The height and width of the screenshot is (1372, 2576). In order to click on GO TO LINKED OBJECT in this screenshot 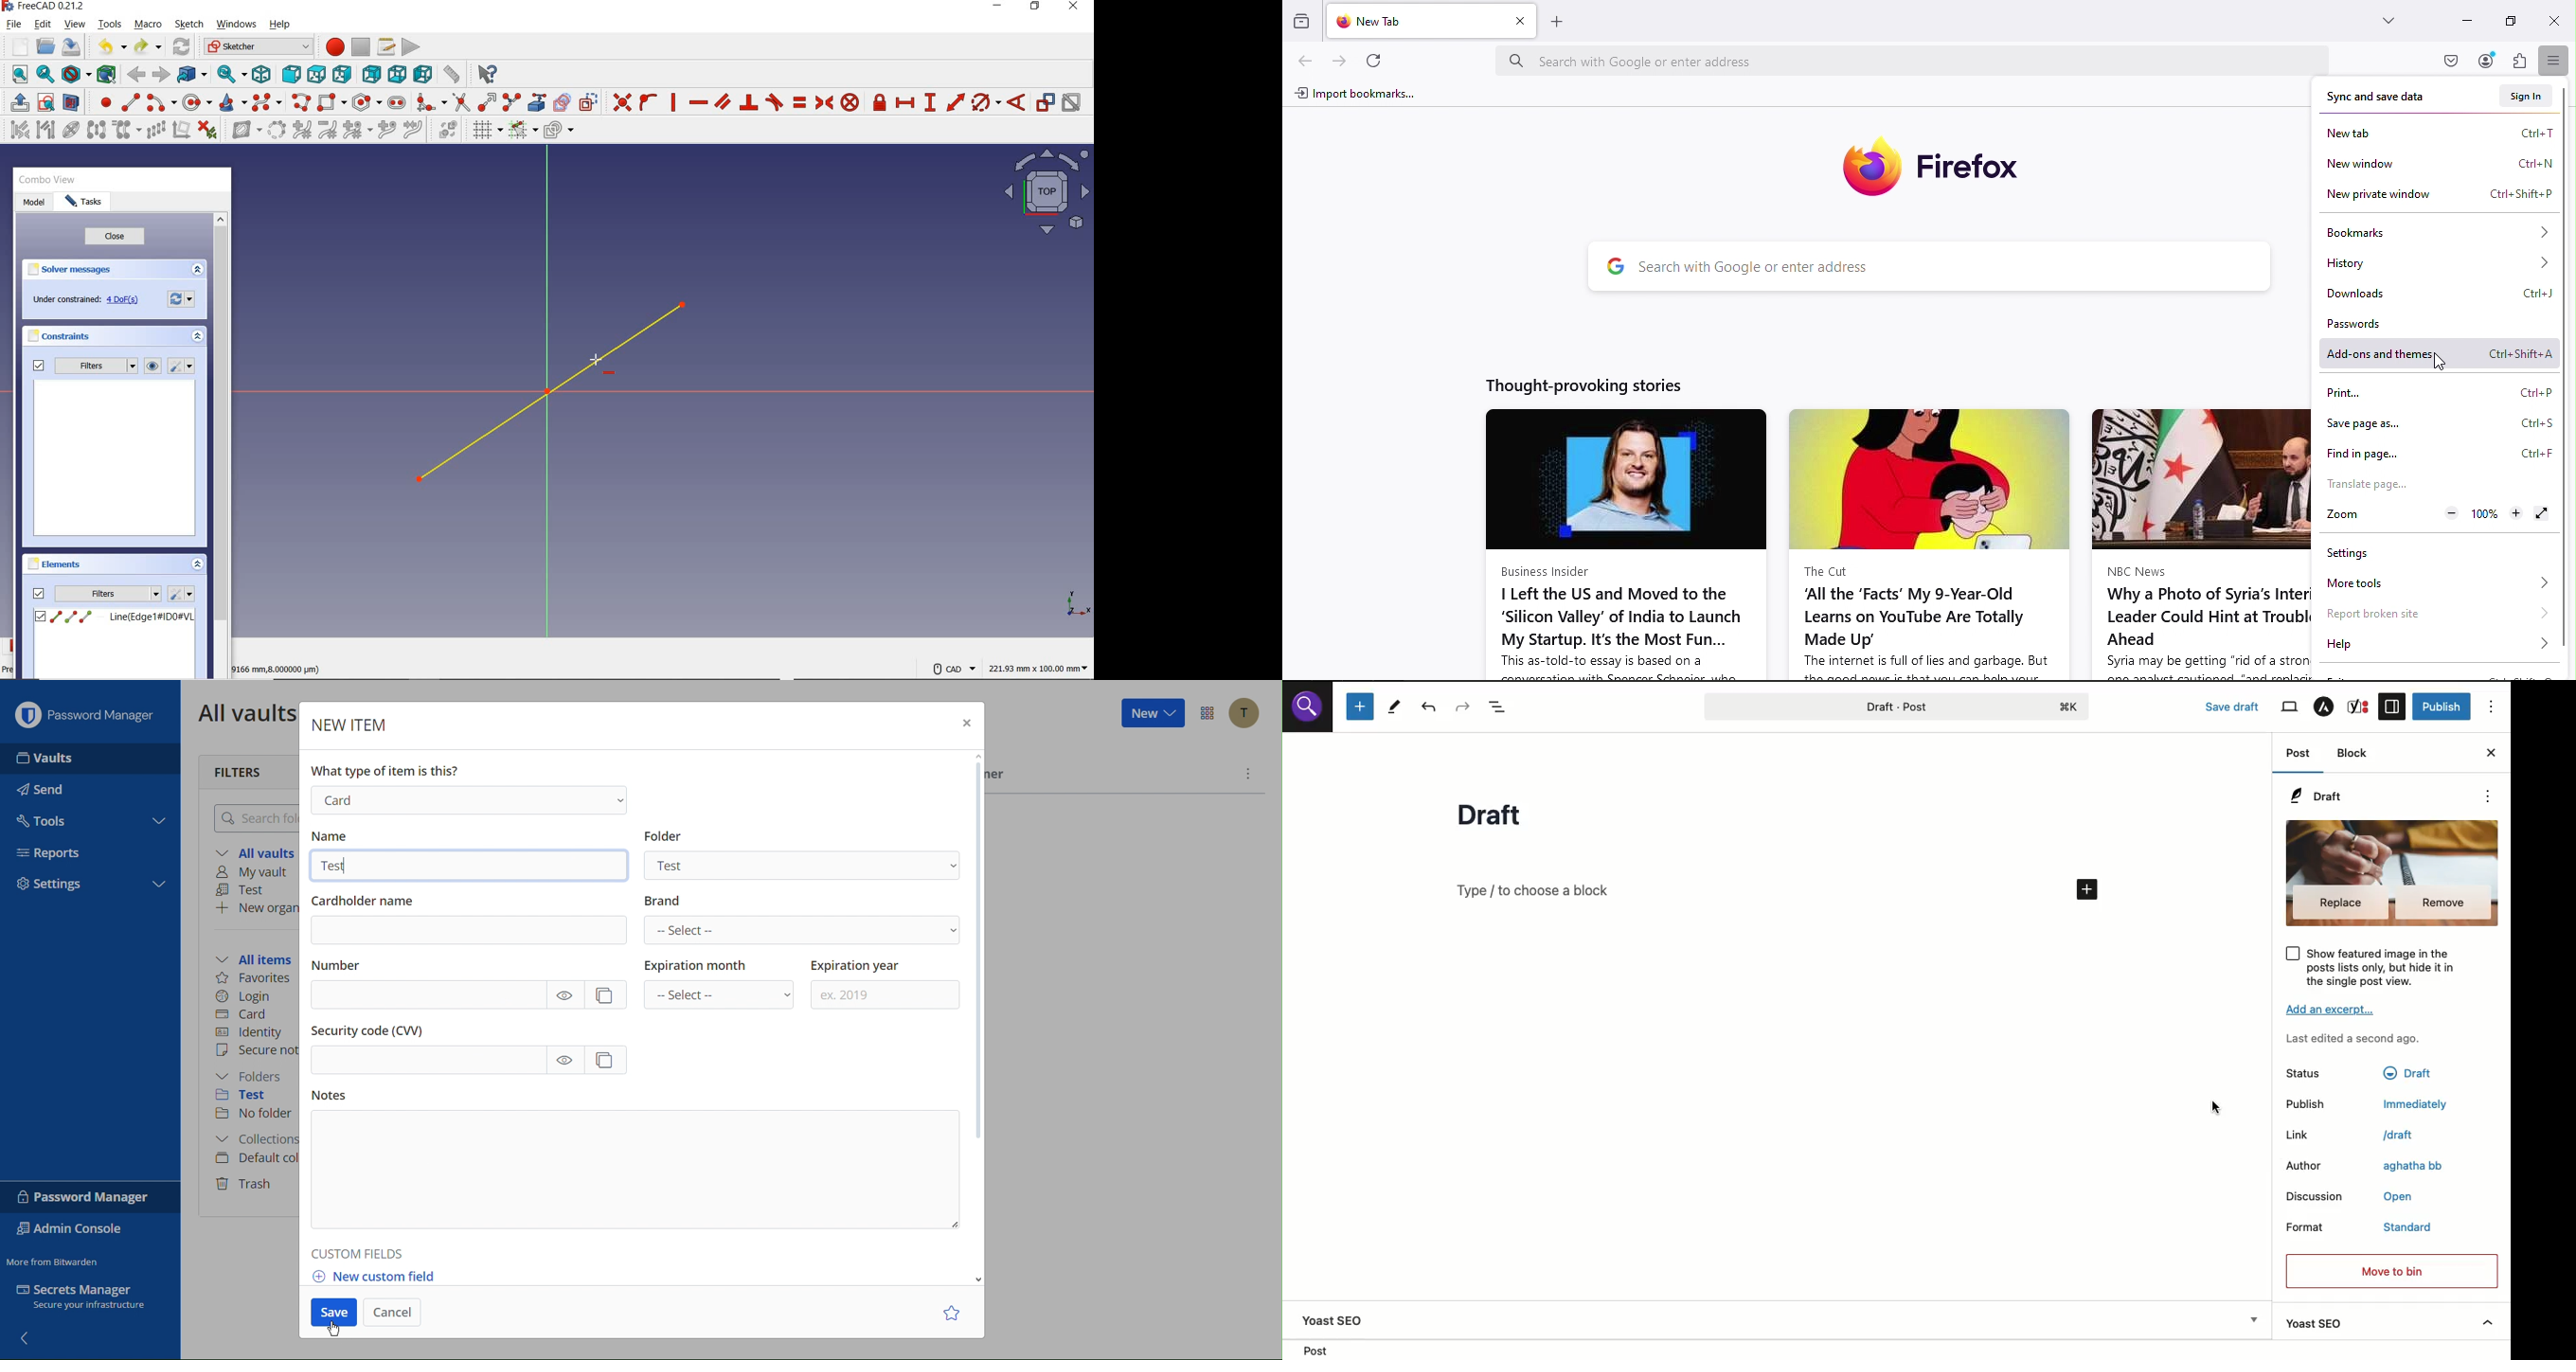, I will do `click(193, 76)`.